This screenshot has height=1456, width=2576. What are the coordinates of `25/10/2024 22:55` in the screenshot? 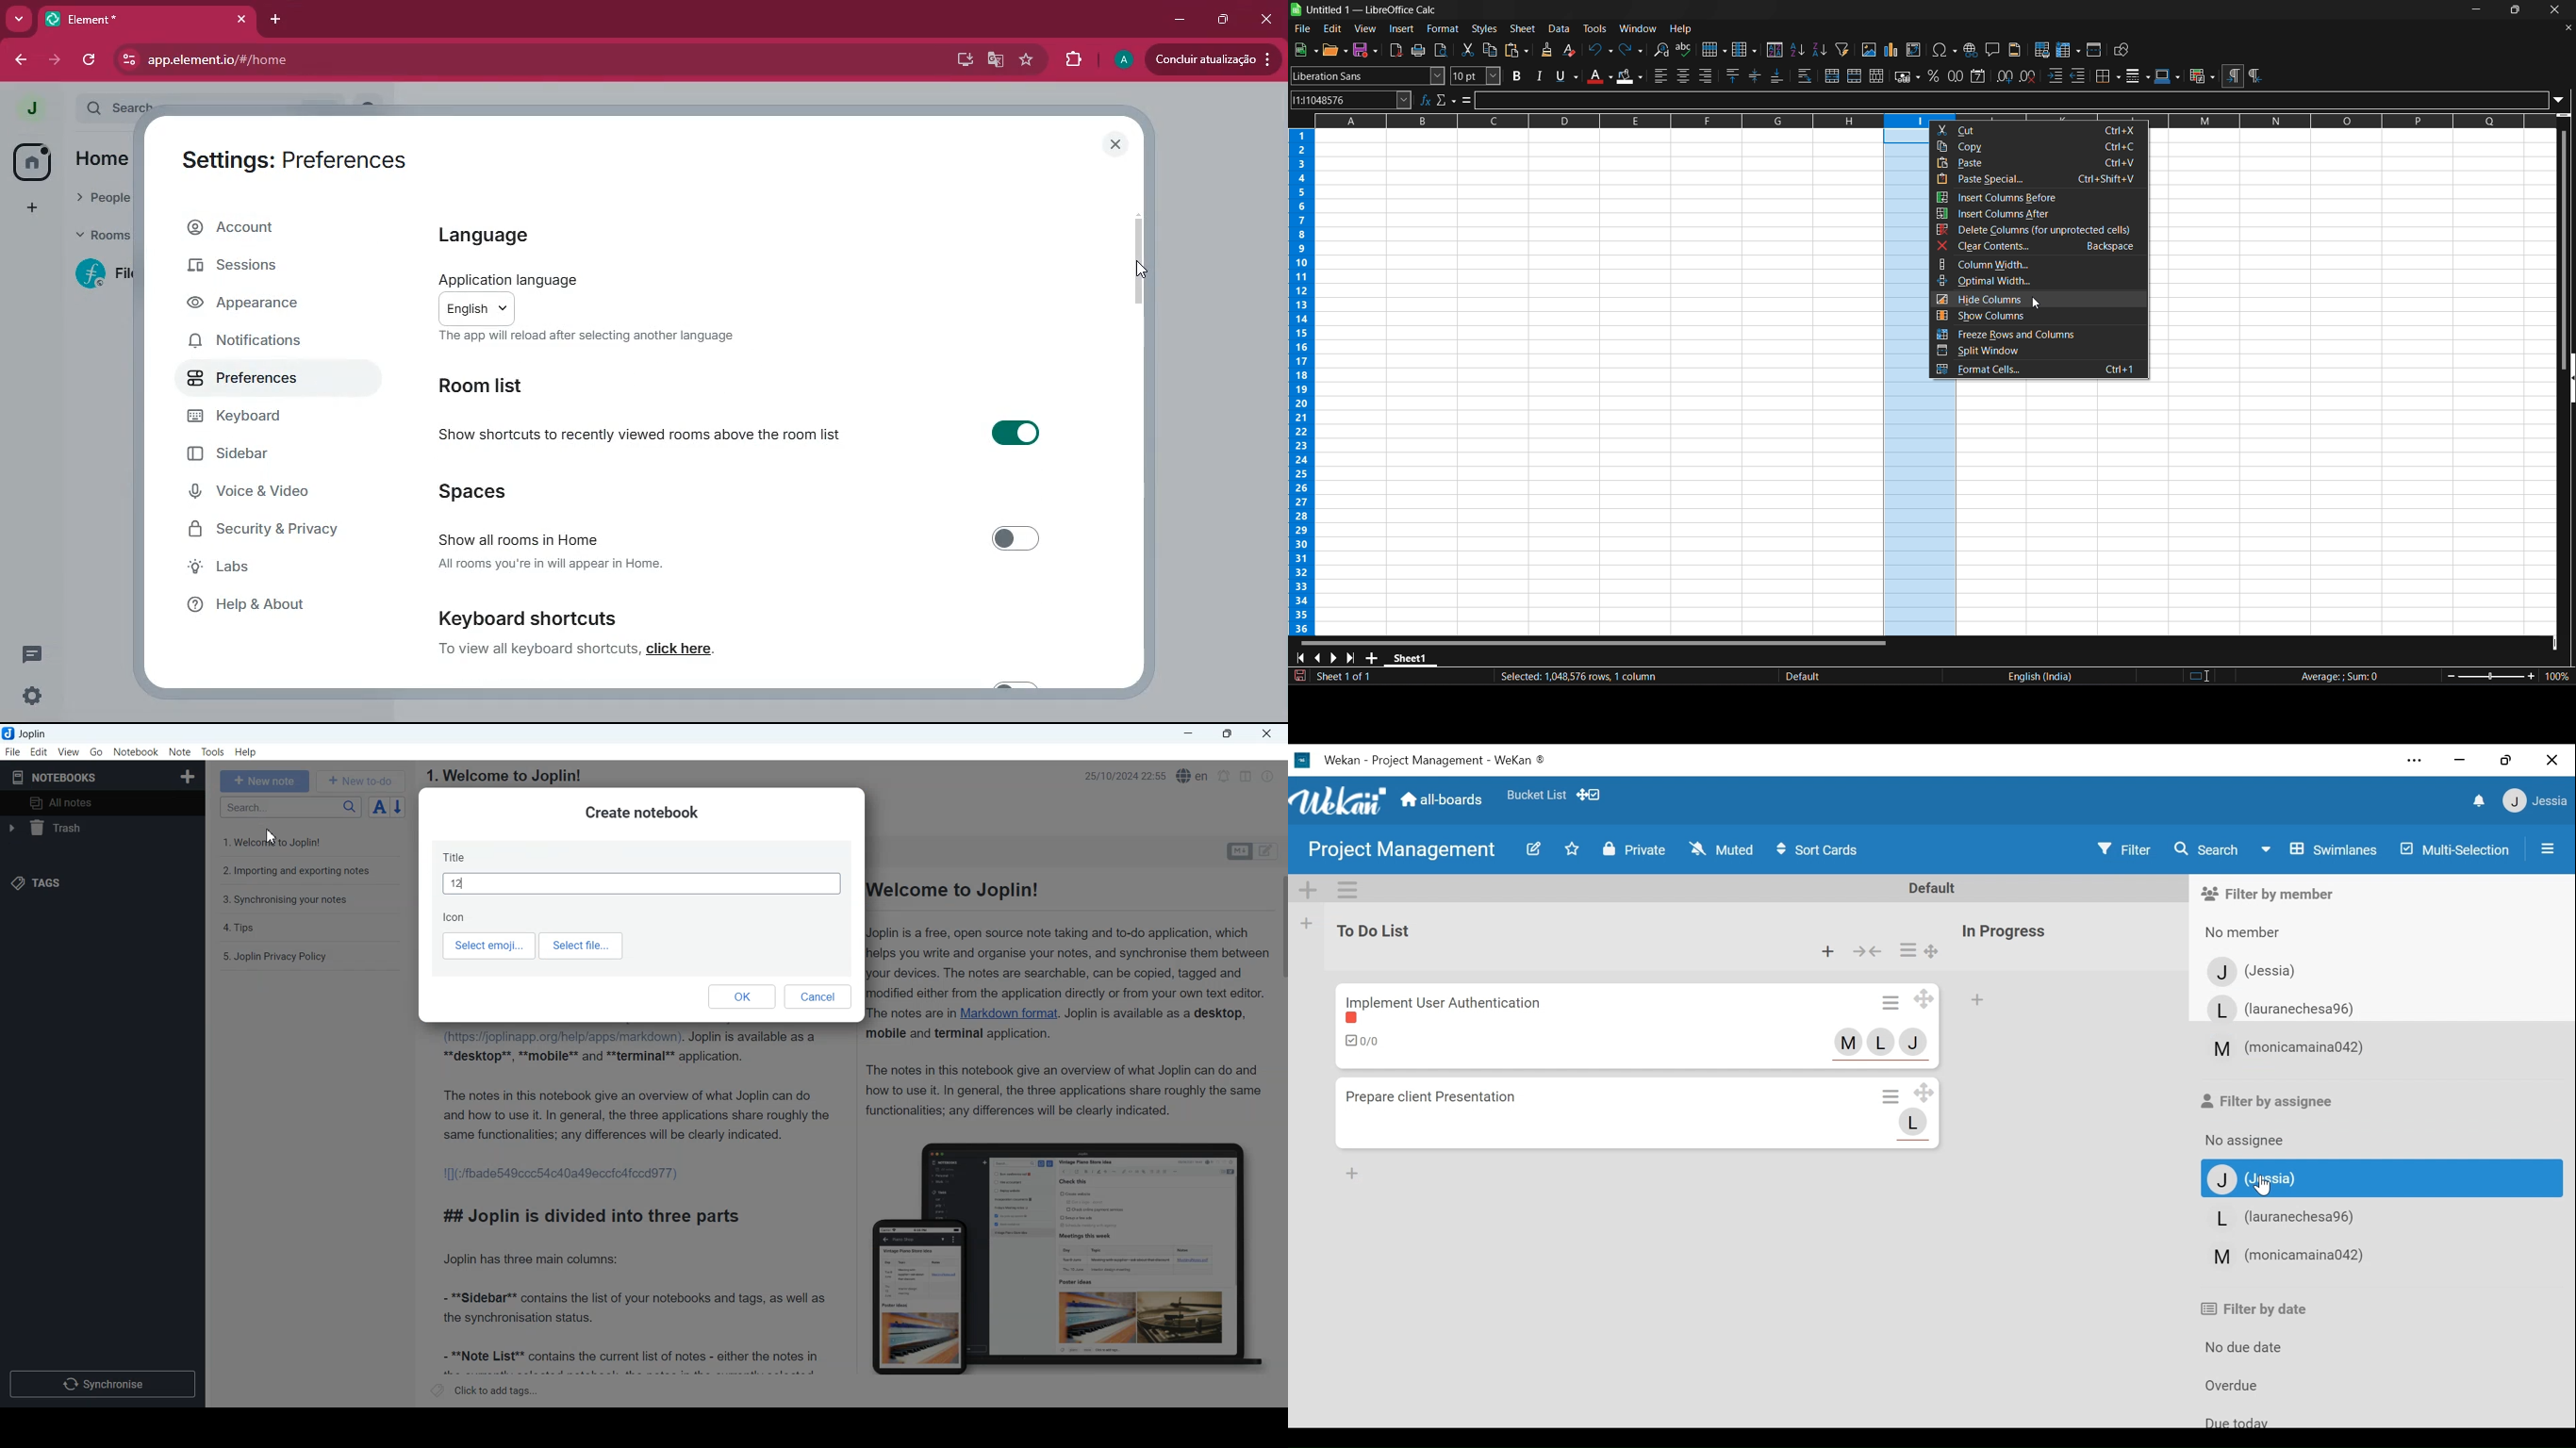 It's located at (1121, 774).